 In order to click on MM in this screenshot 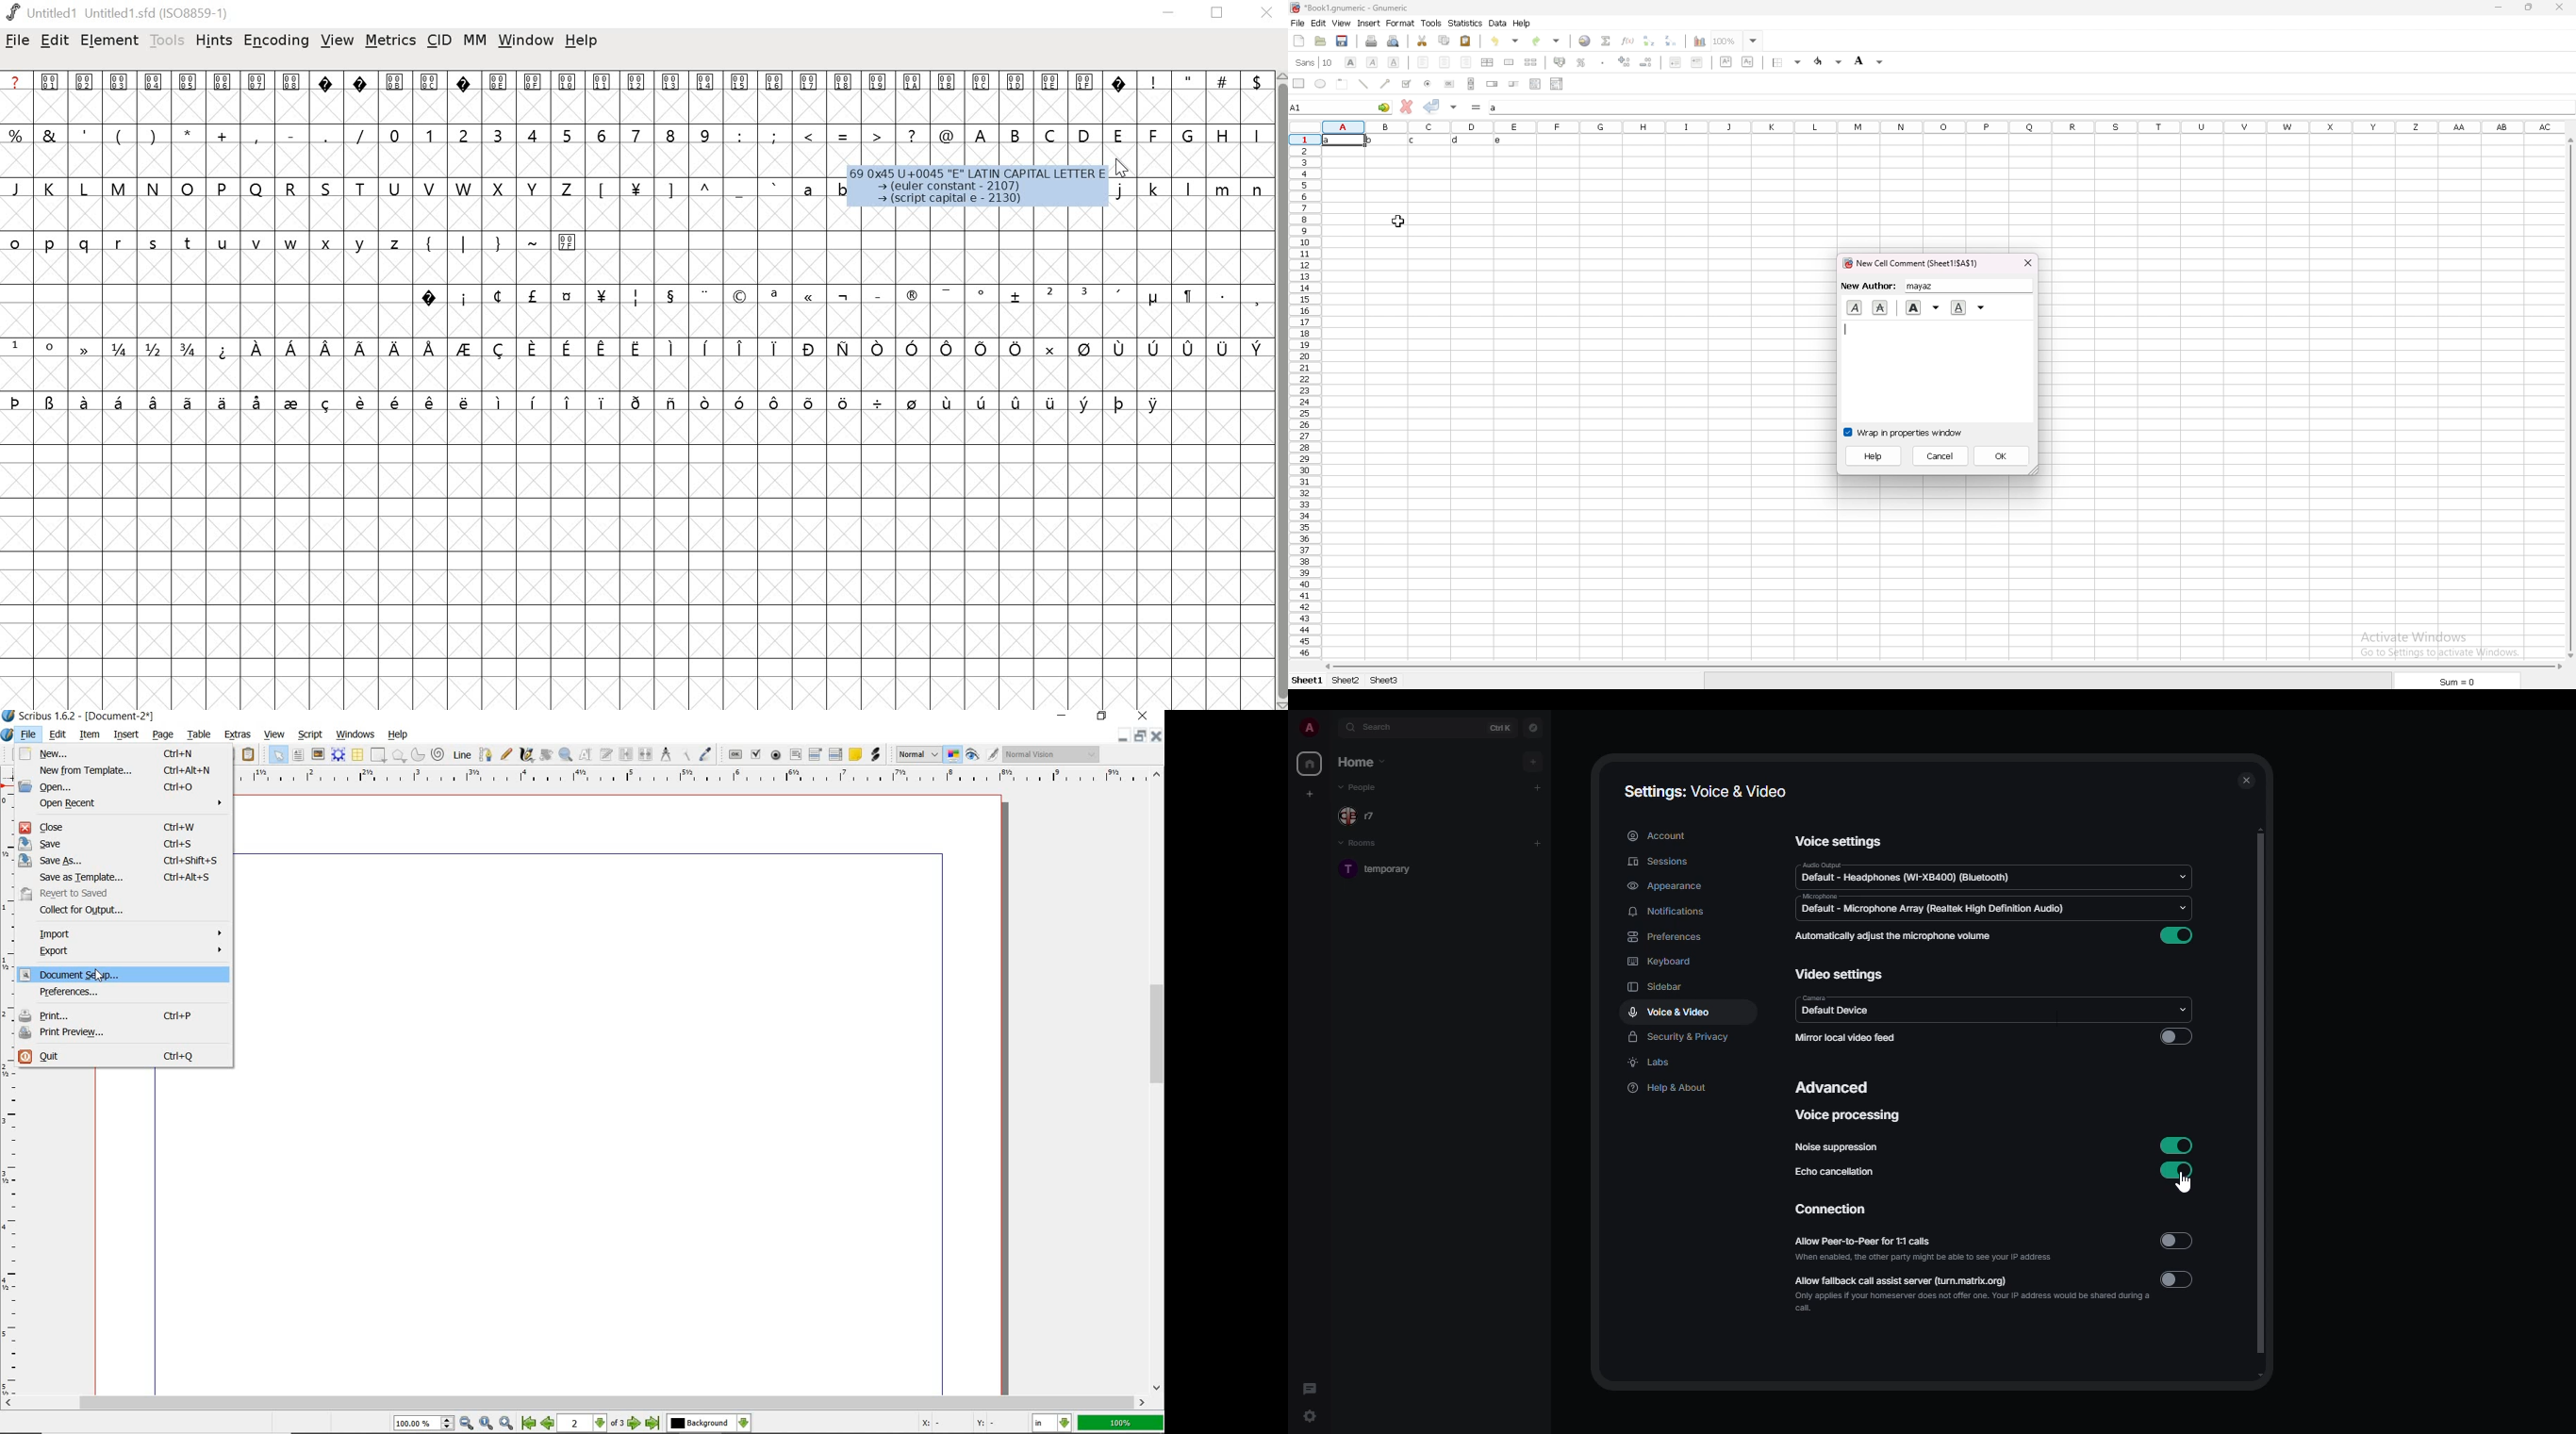, I will do `click(475, 41)`.